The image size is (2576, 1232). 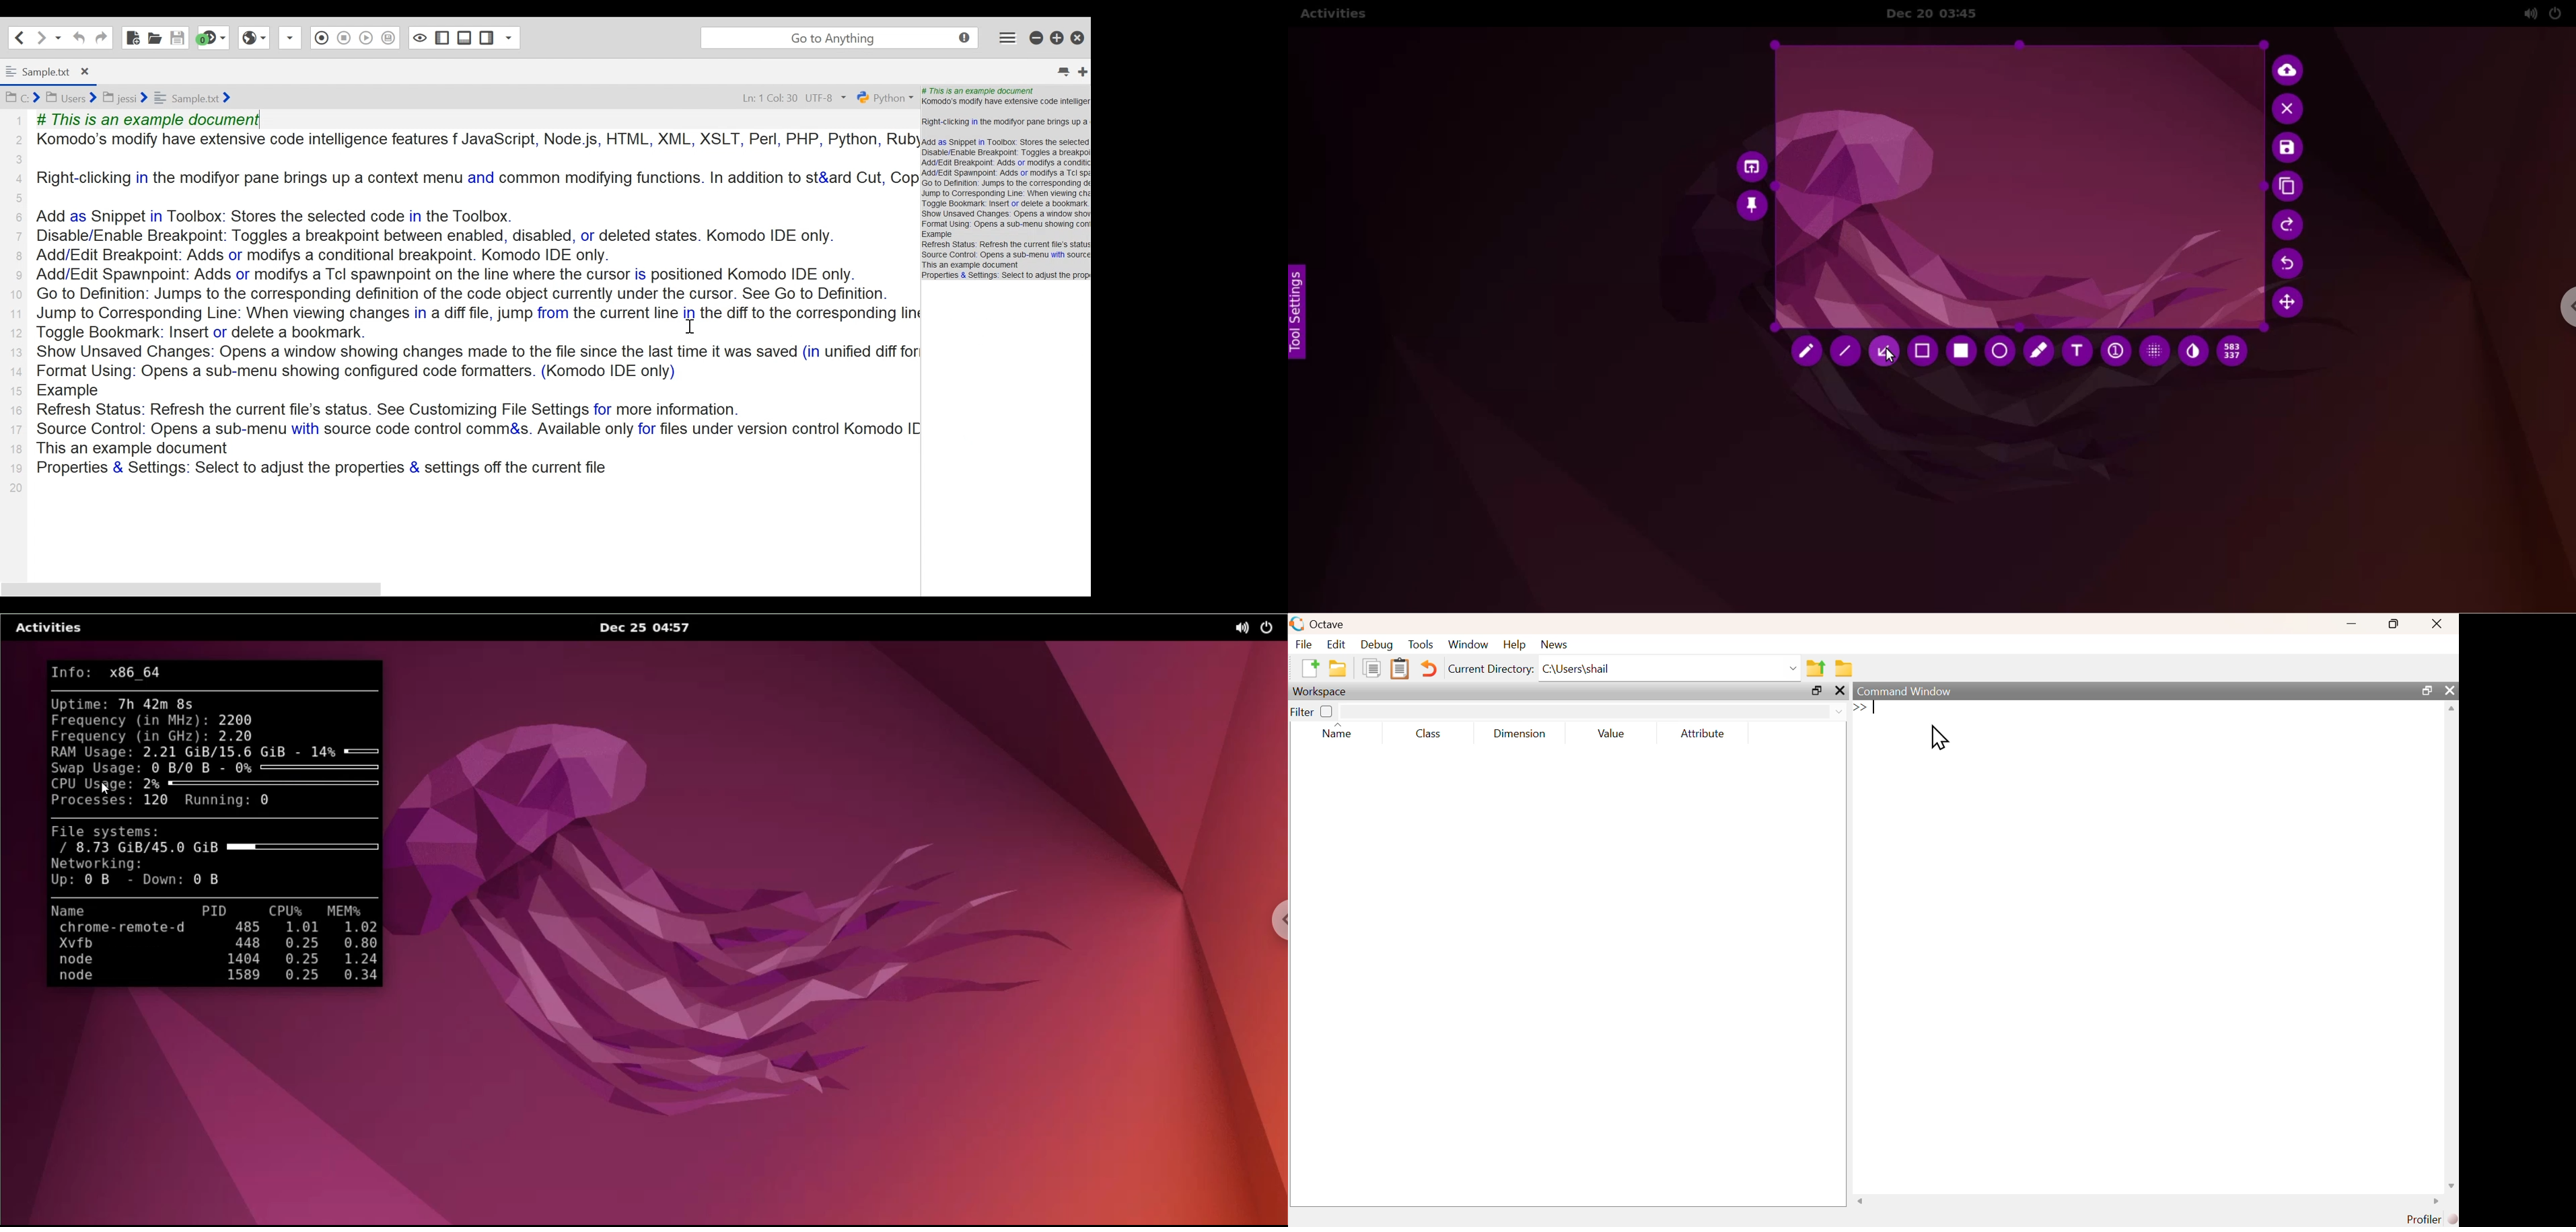 I want to click on Edit, so click(x=1335, y=644).